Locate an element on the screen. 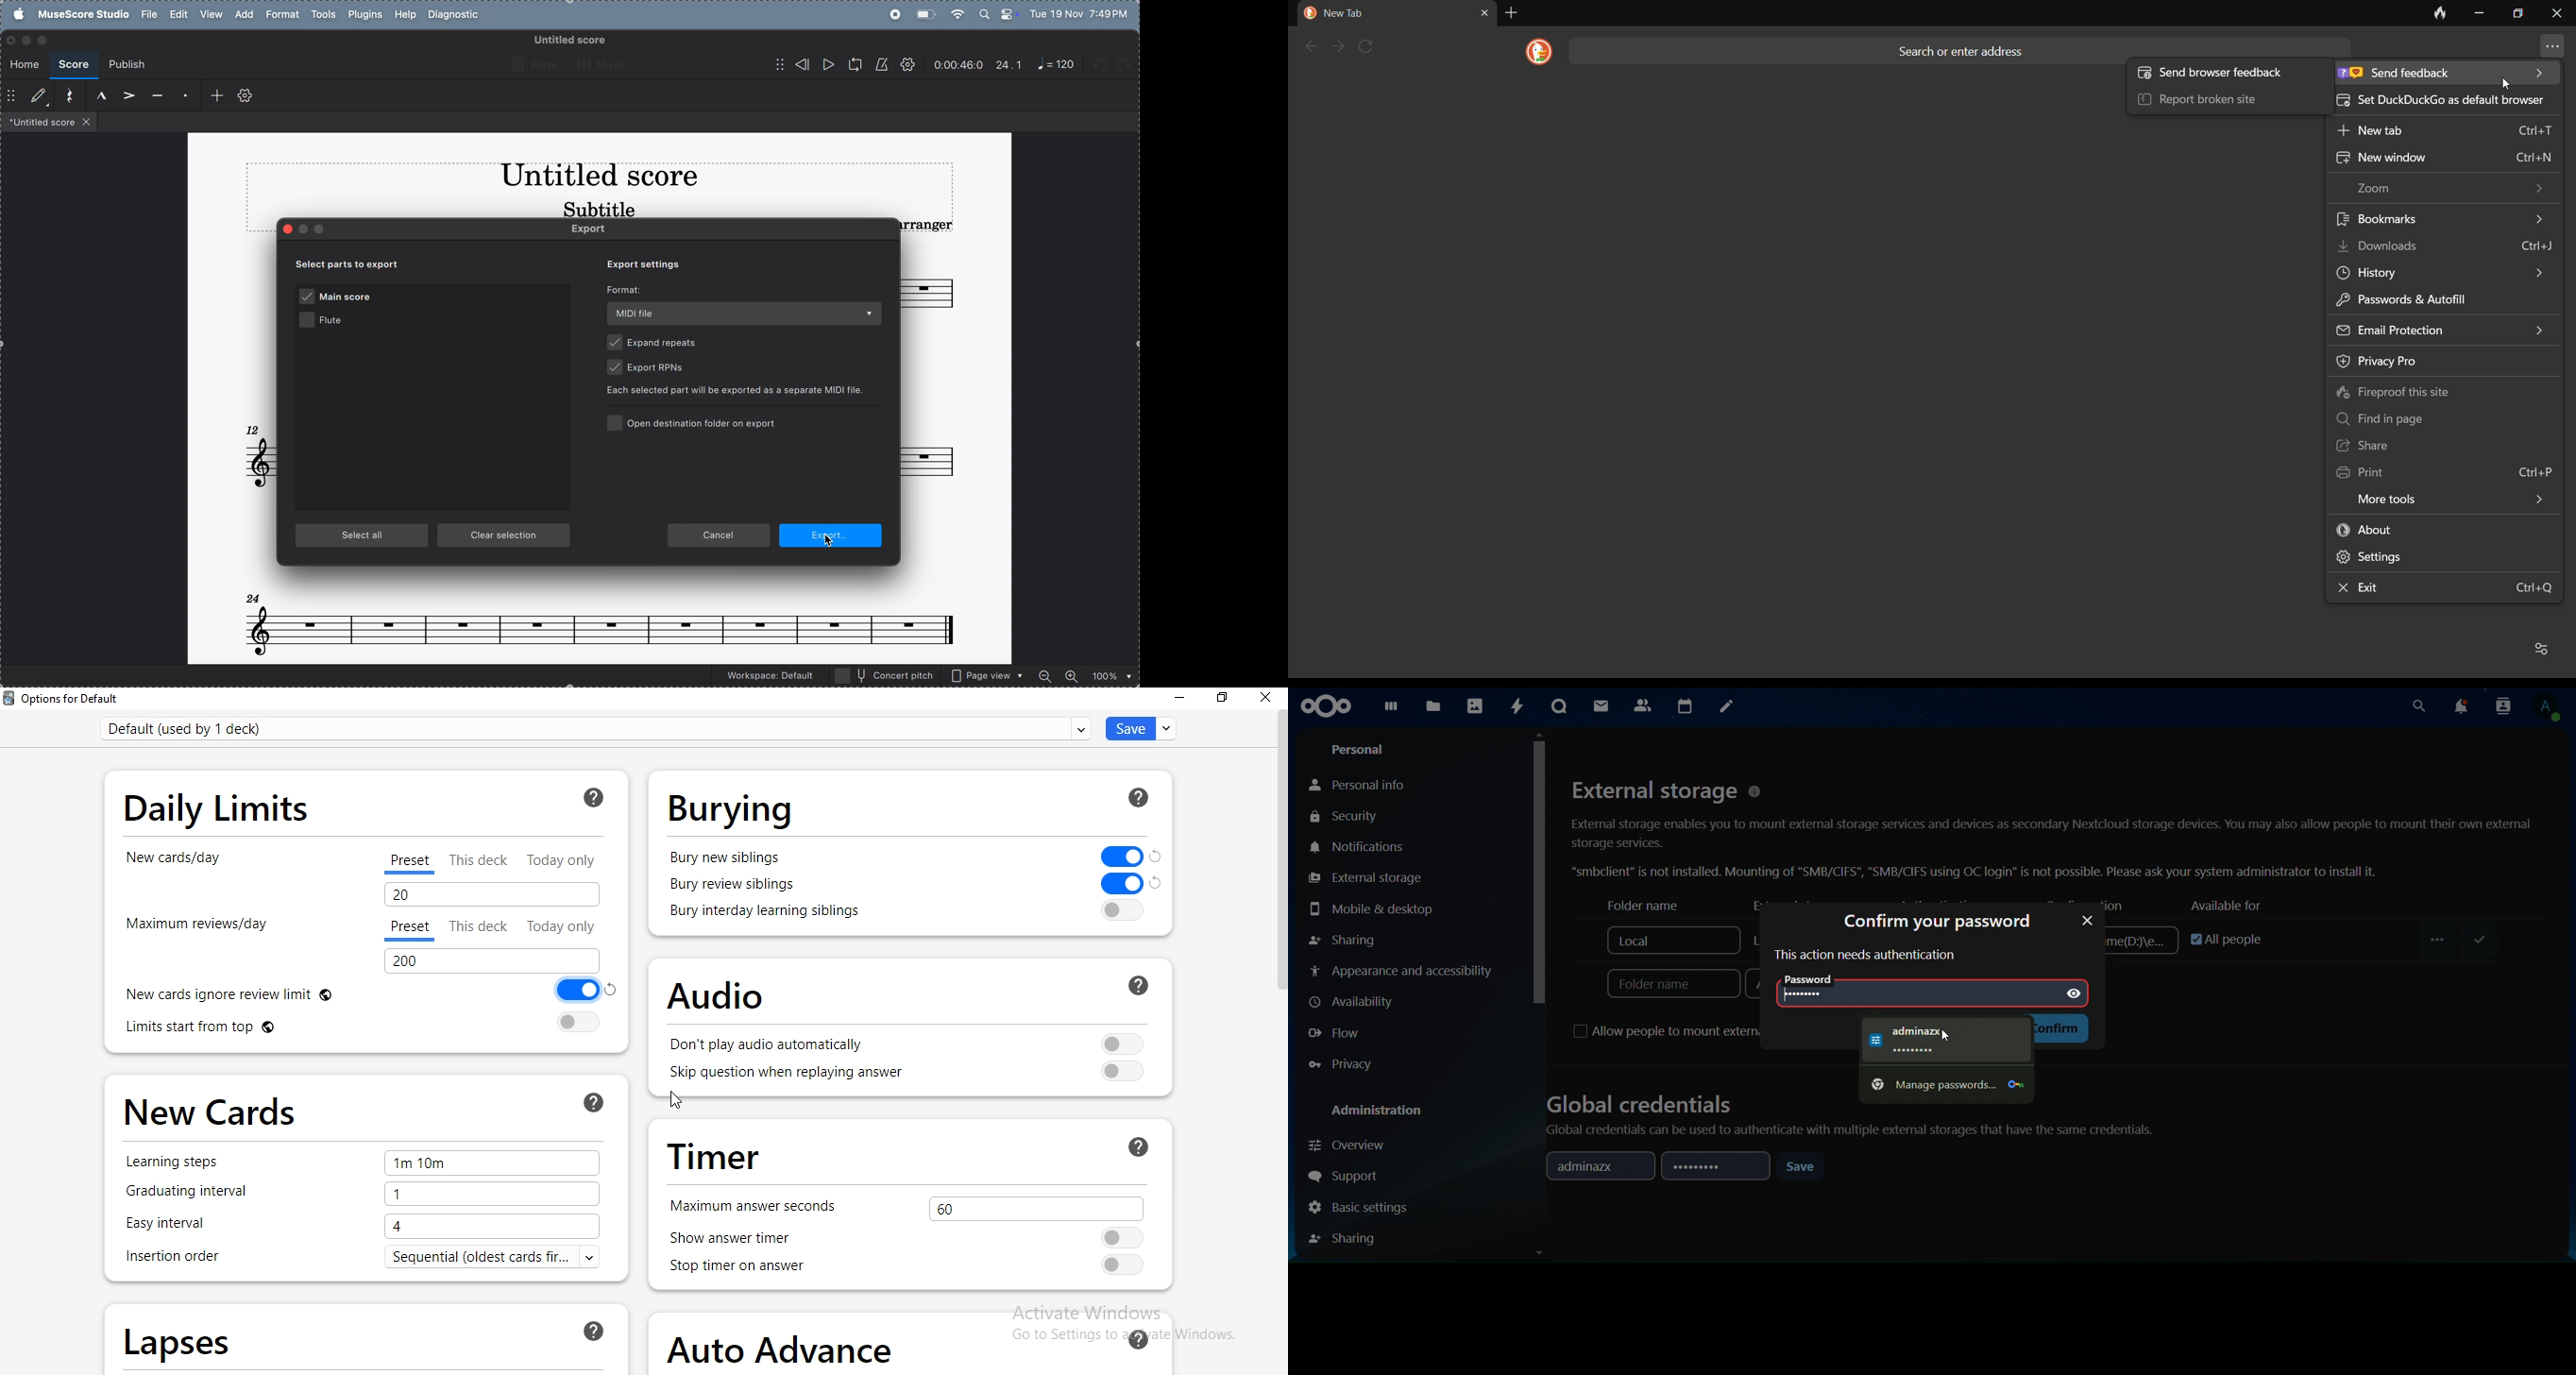 The width and height of the screenshot is (2576, 1400). show password is located at coordinates (2076, 992).